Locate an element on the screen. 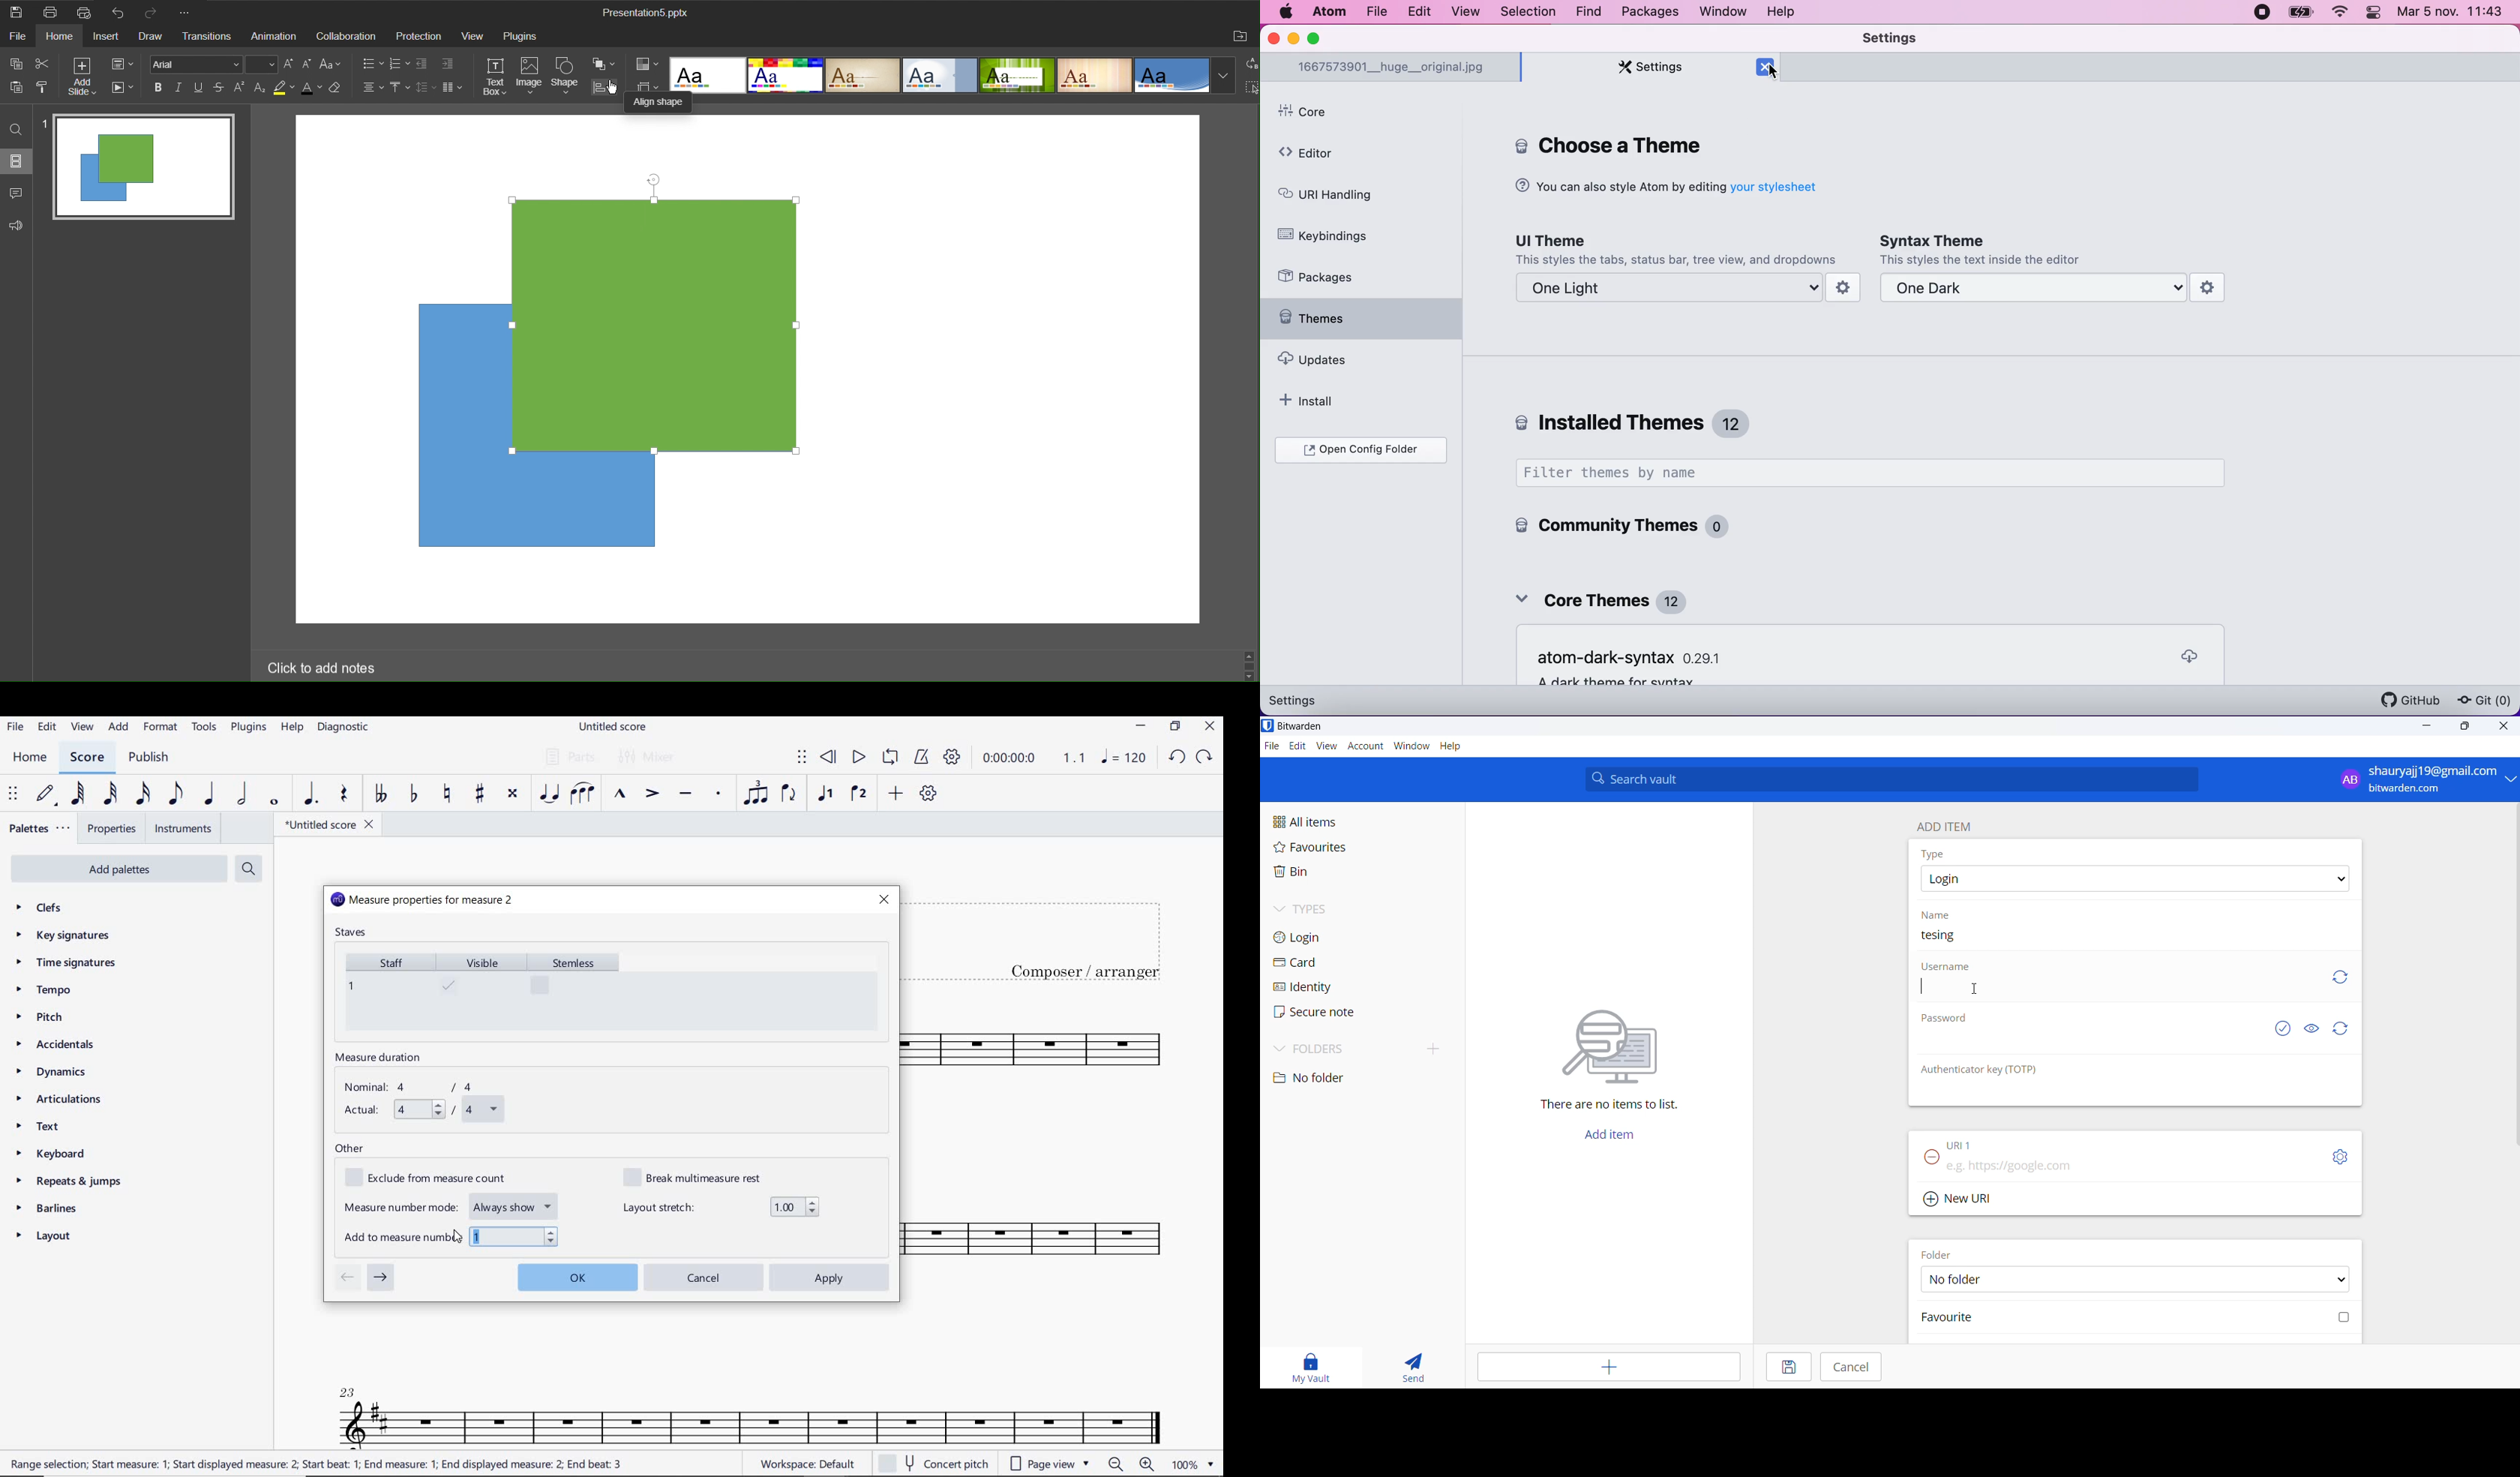 This screenshot has width=2520, height=1484. remove URL is located at coordinates (1932, 1161).